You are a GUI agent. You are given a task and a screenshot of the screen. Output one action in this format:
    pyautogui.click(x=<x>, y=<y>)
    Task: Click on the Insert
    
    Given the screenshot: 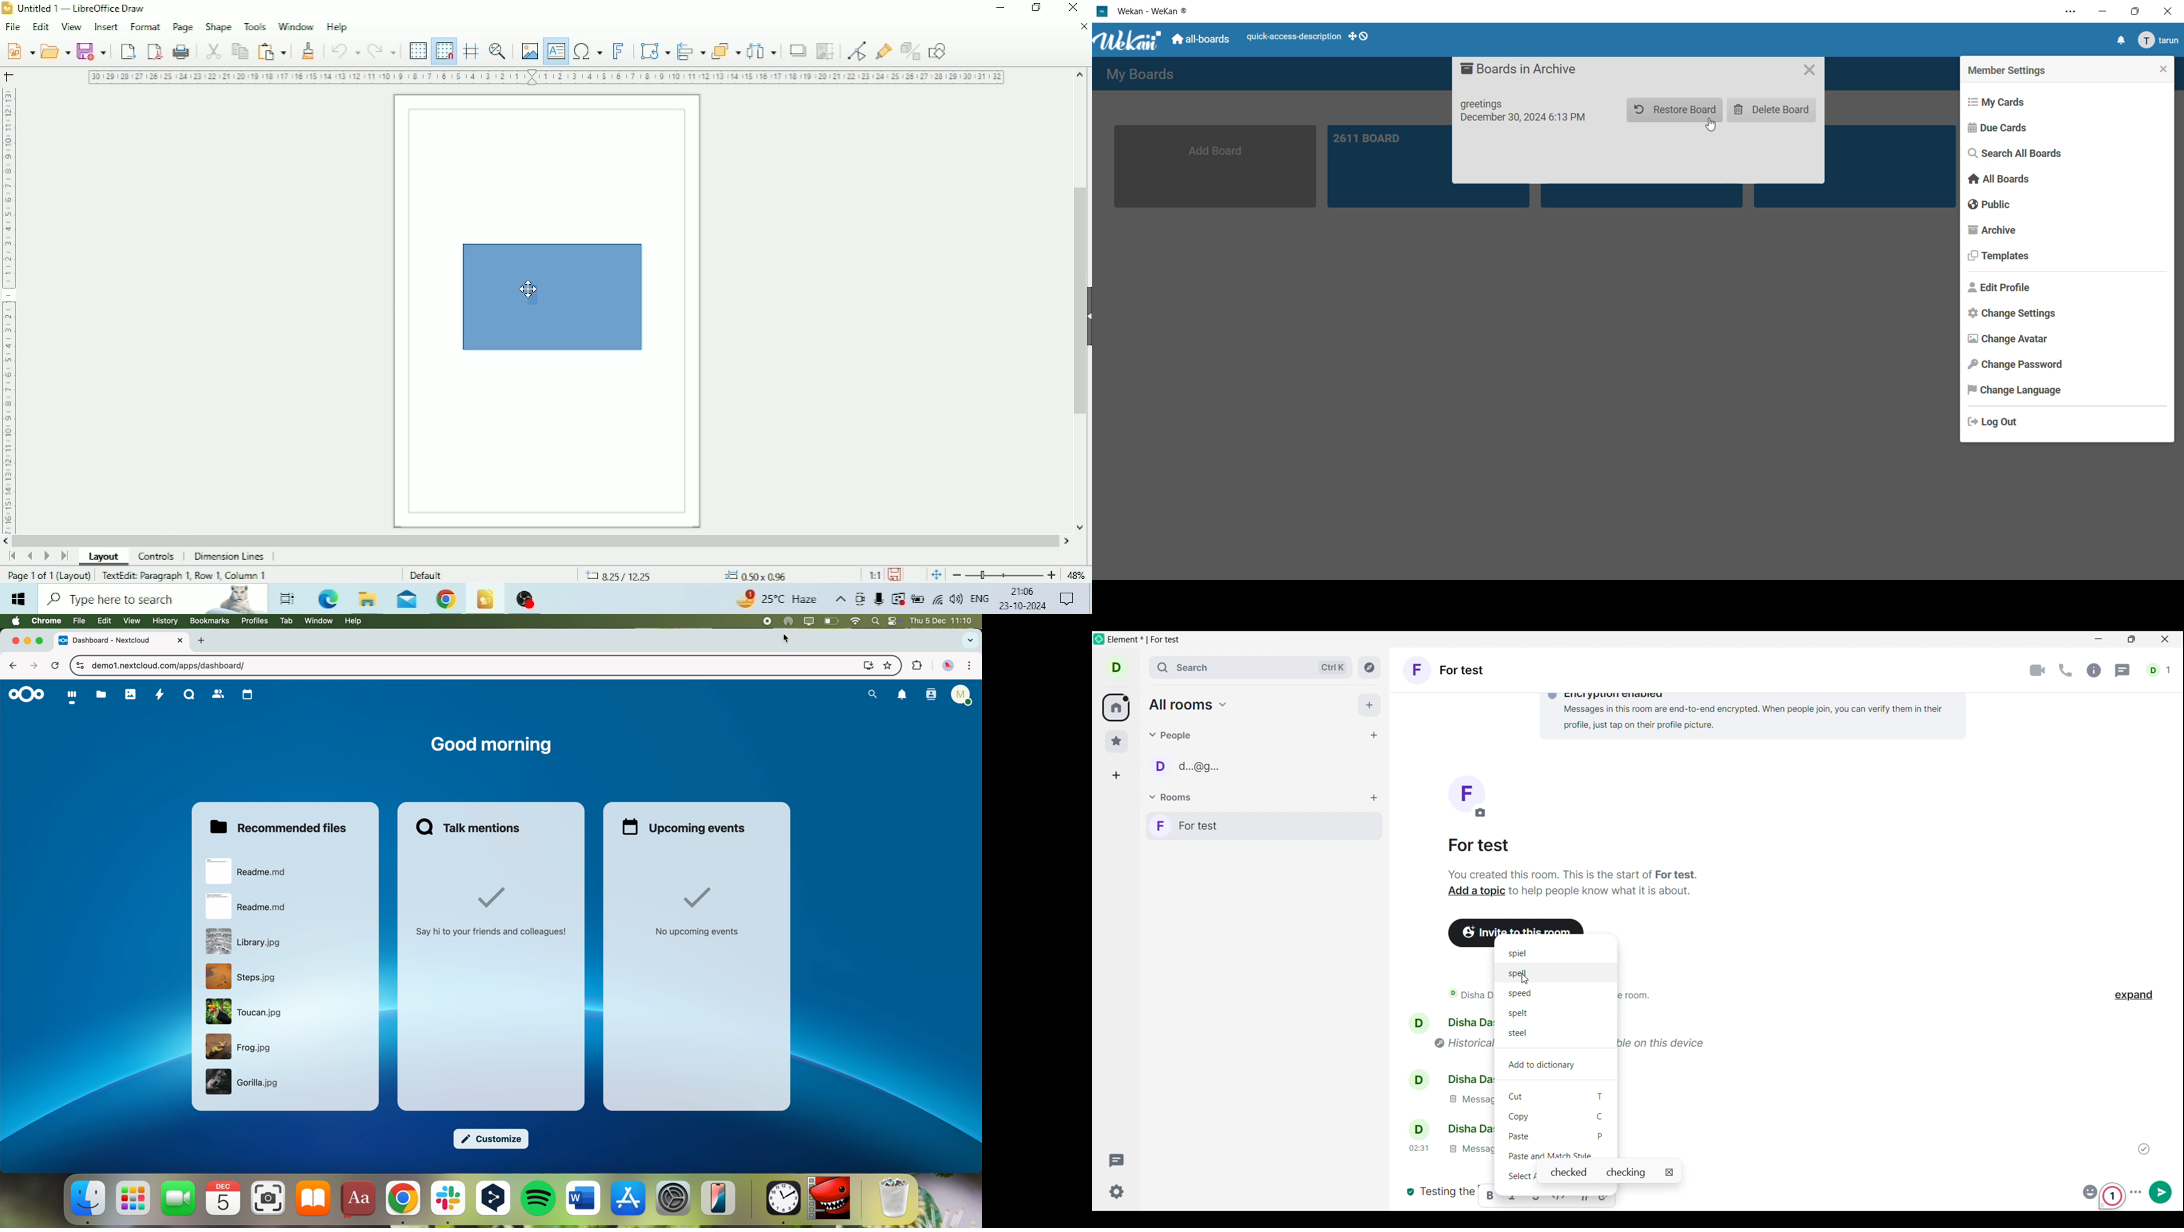 What is the action you would take?
    pyautogui.click(x=106, y=26)
    